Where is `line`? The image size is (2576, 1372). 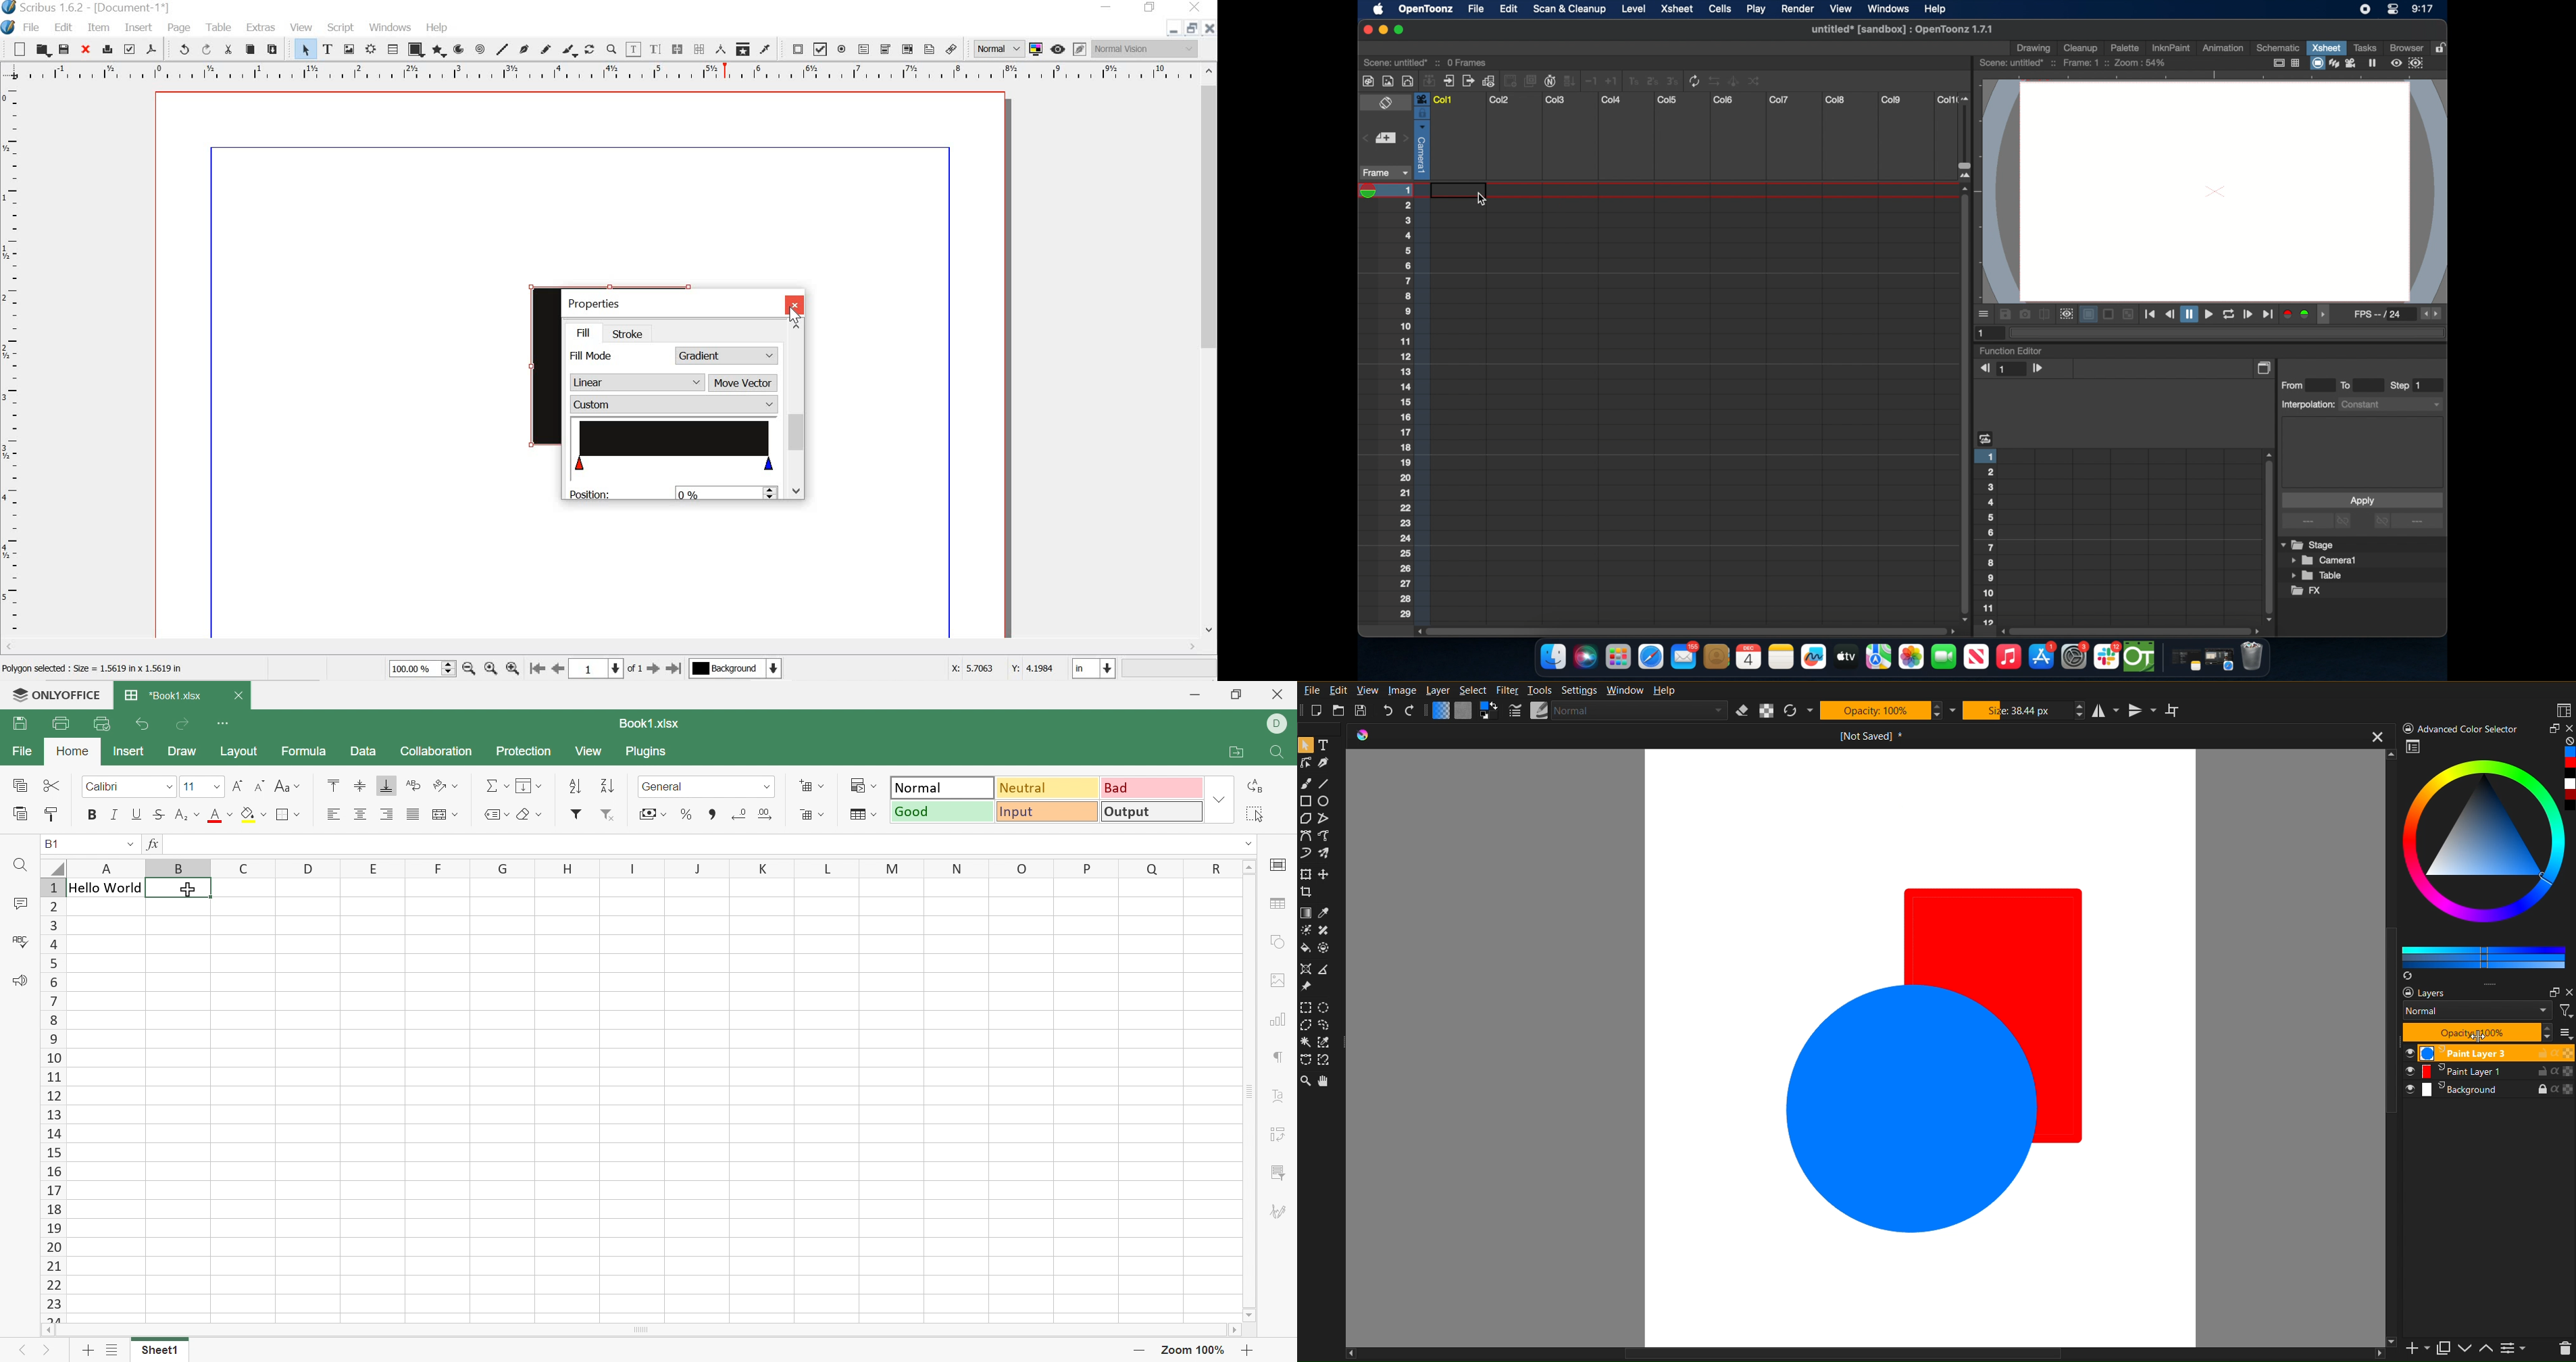
line is located at coordinates (502, 49).